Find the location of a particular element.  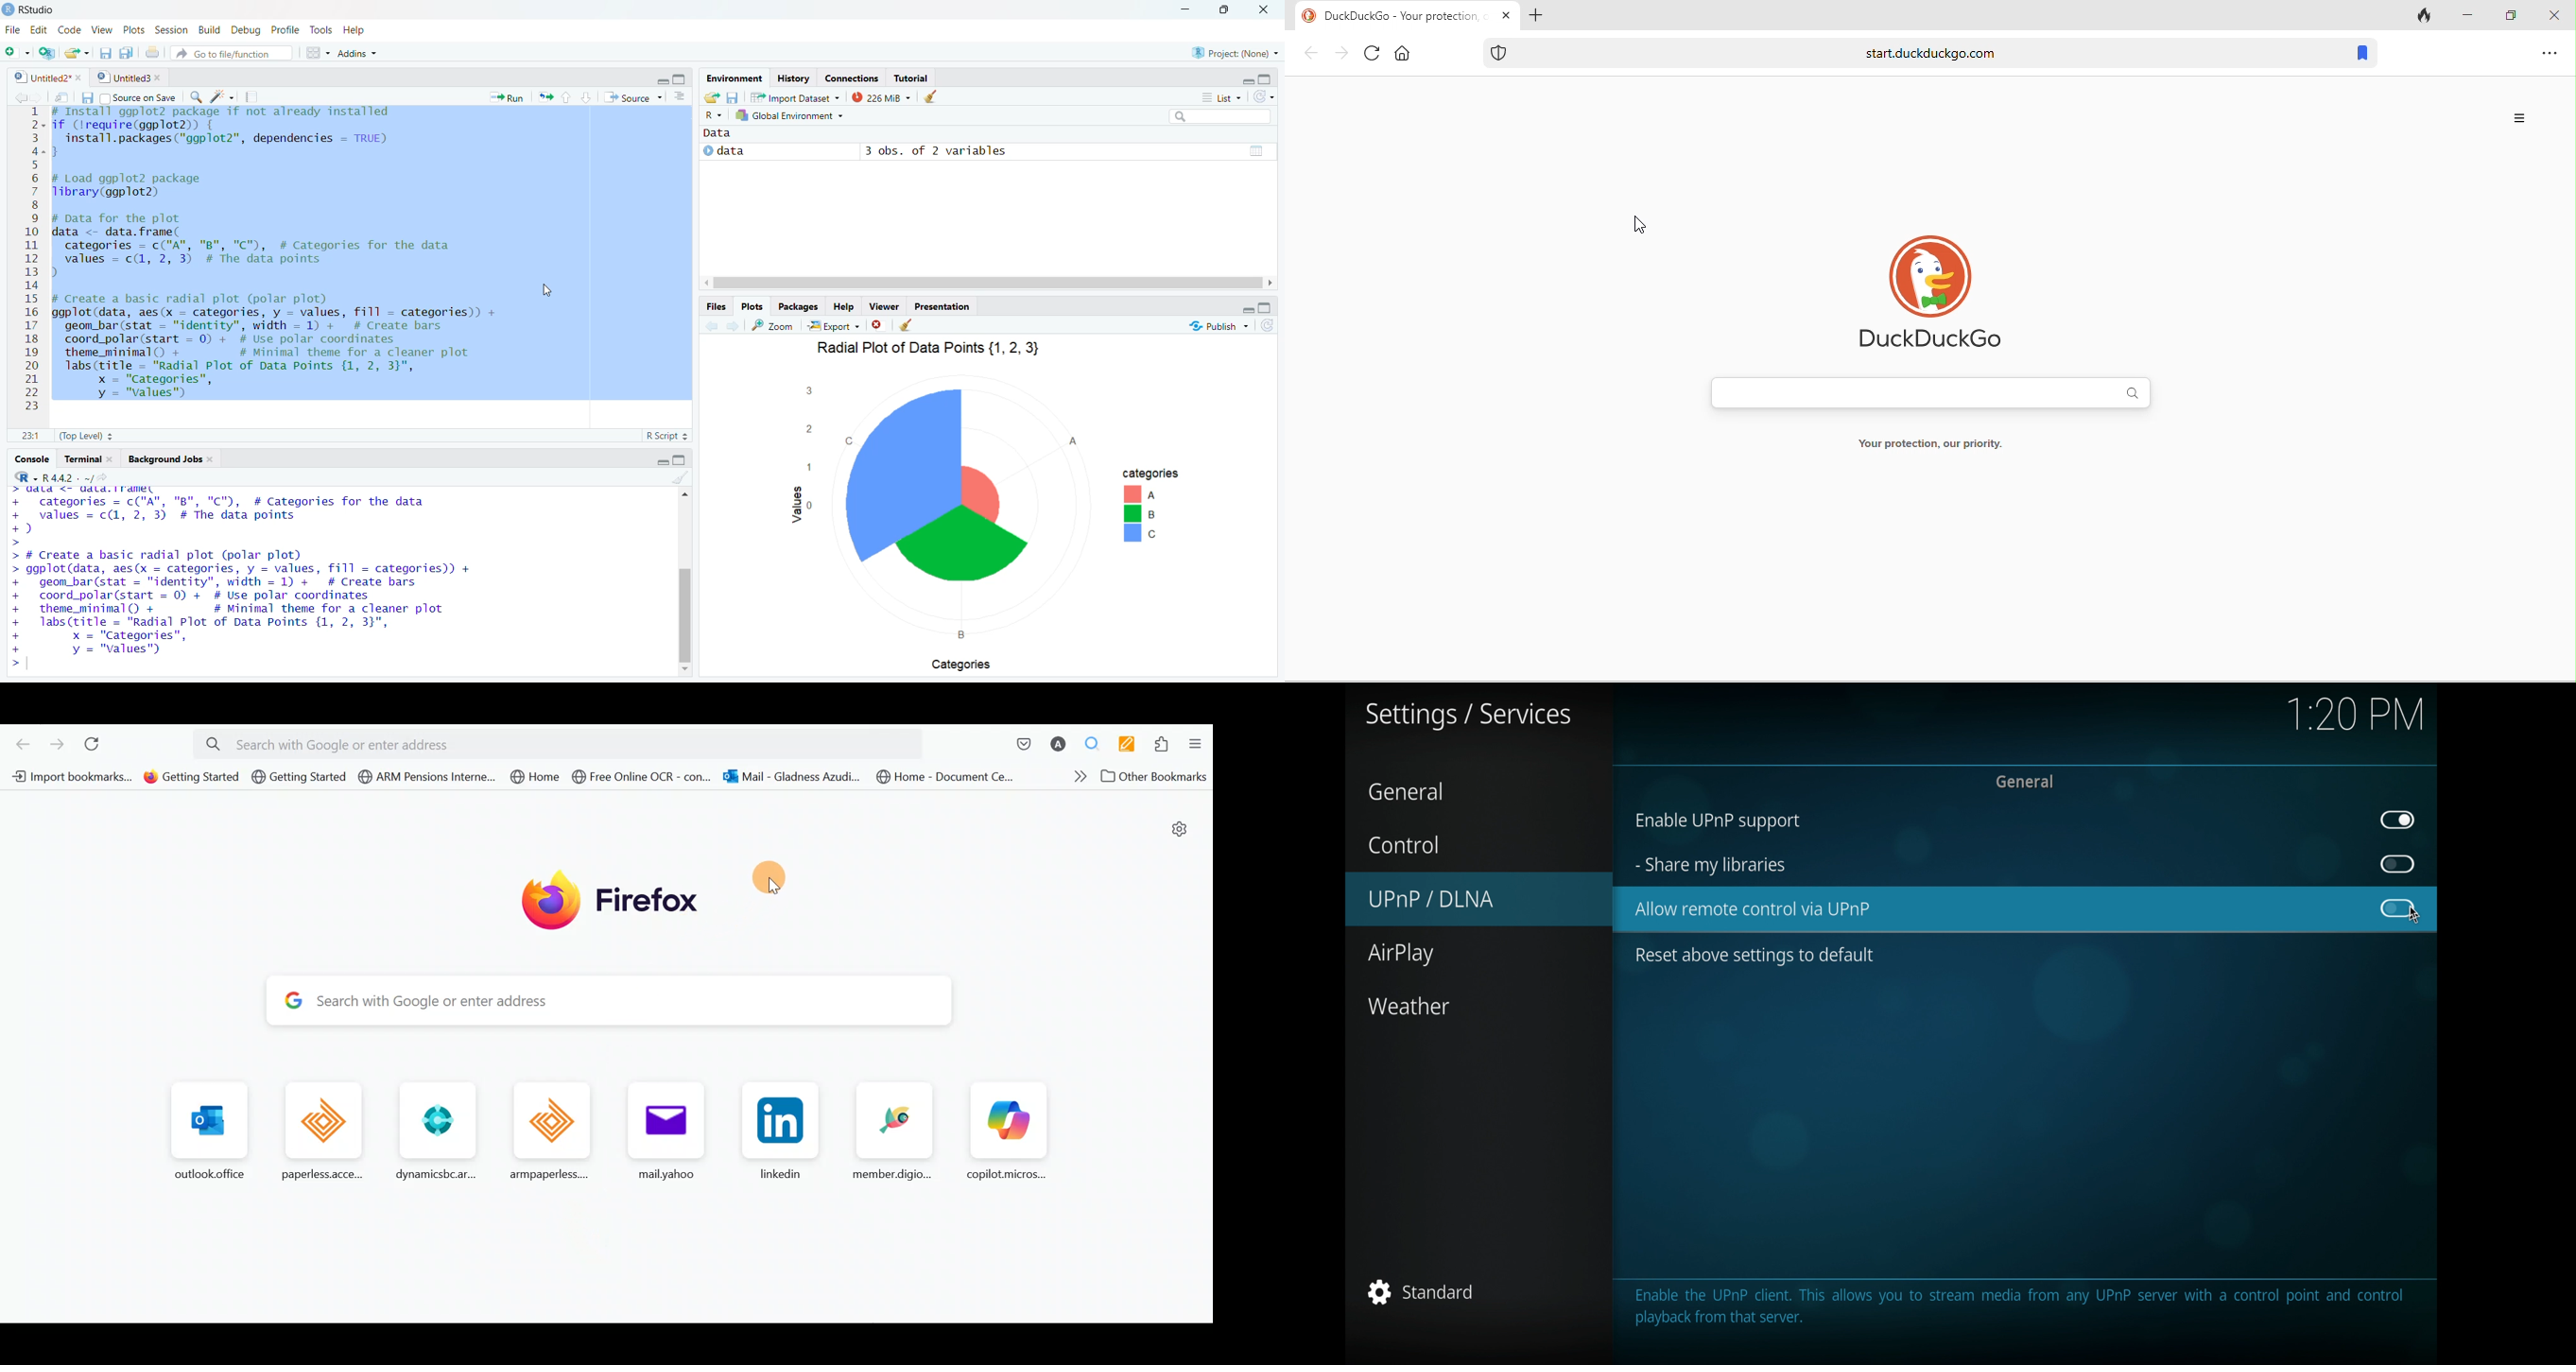

Scroll right is located at coordinates (1265, 282).